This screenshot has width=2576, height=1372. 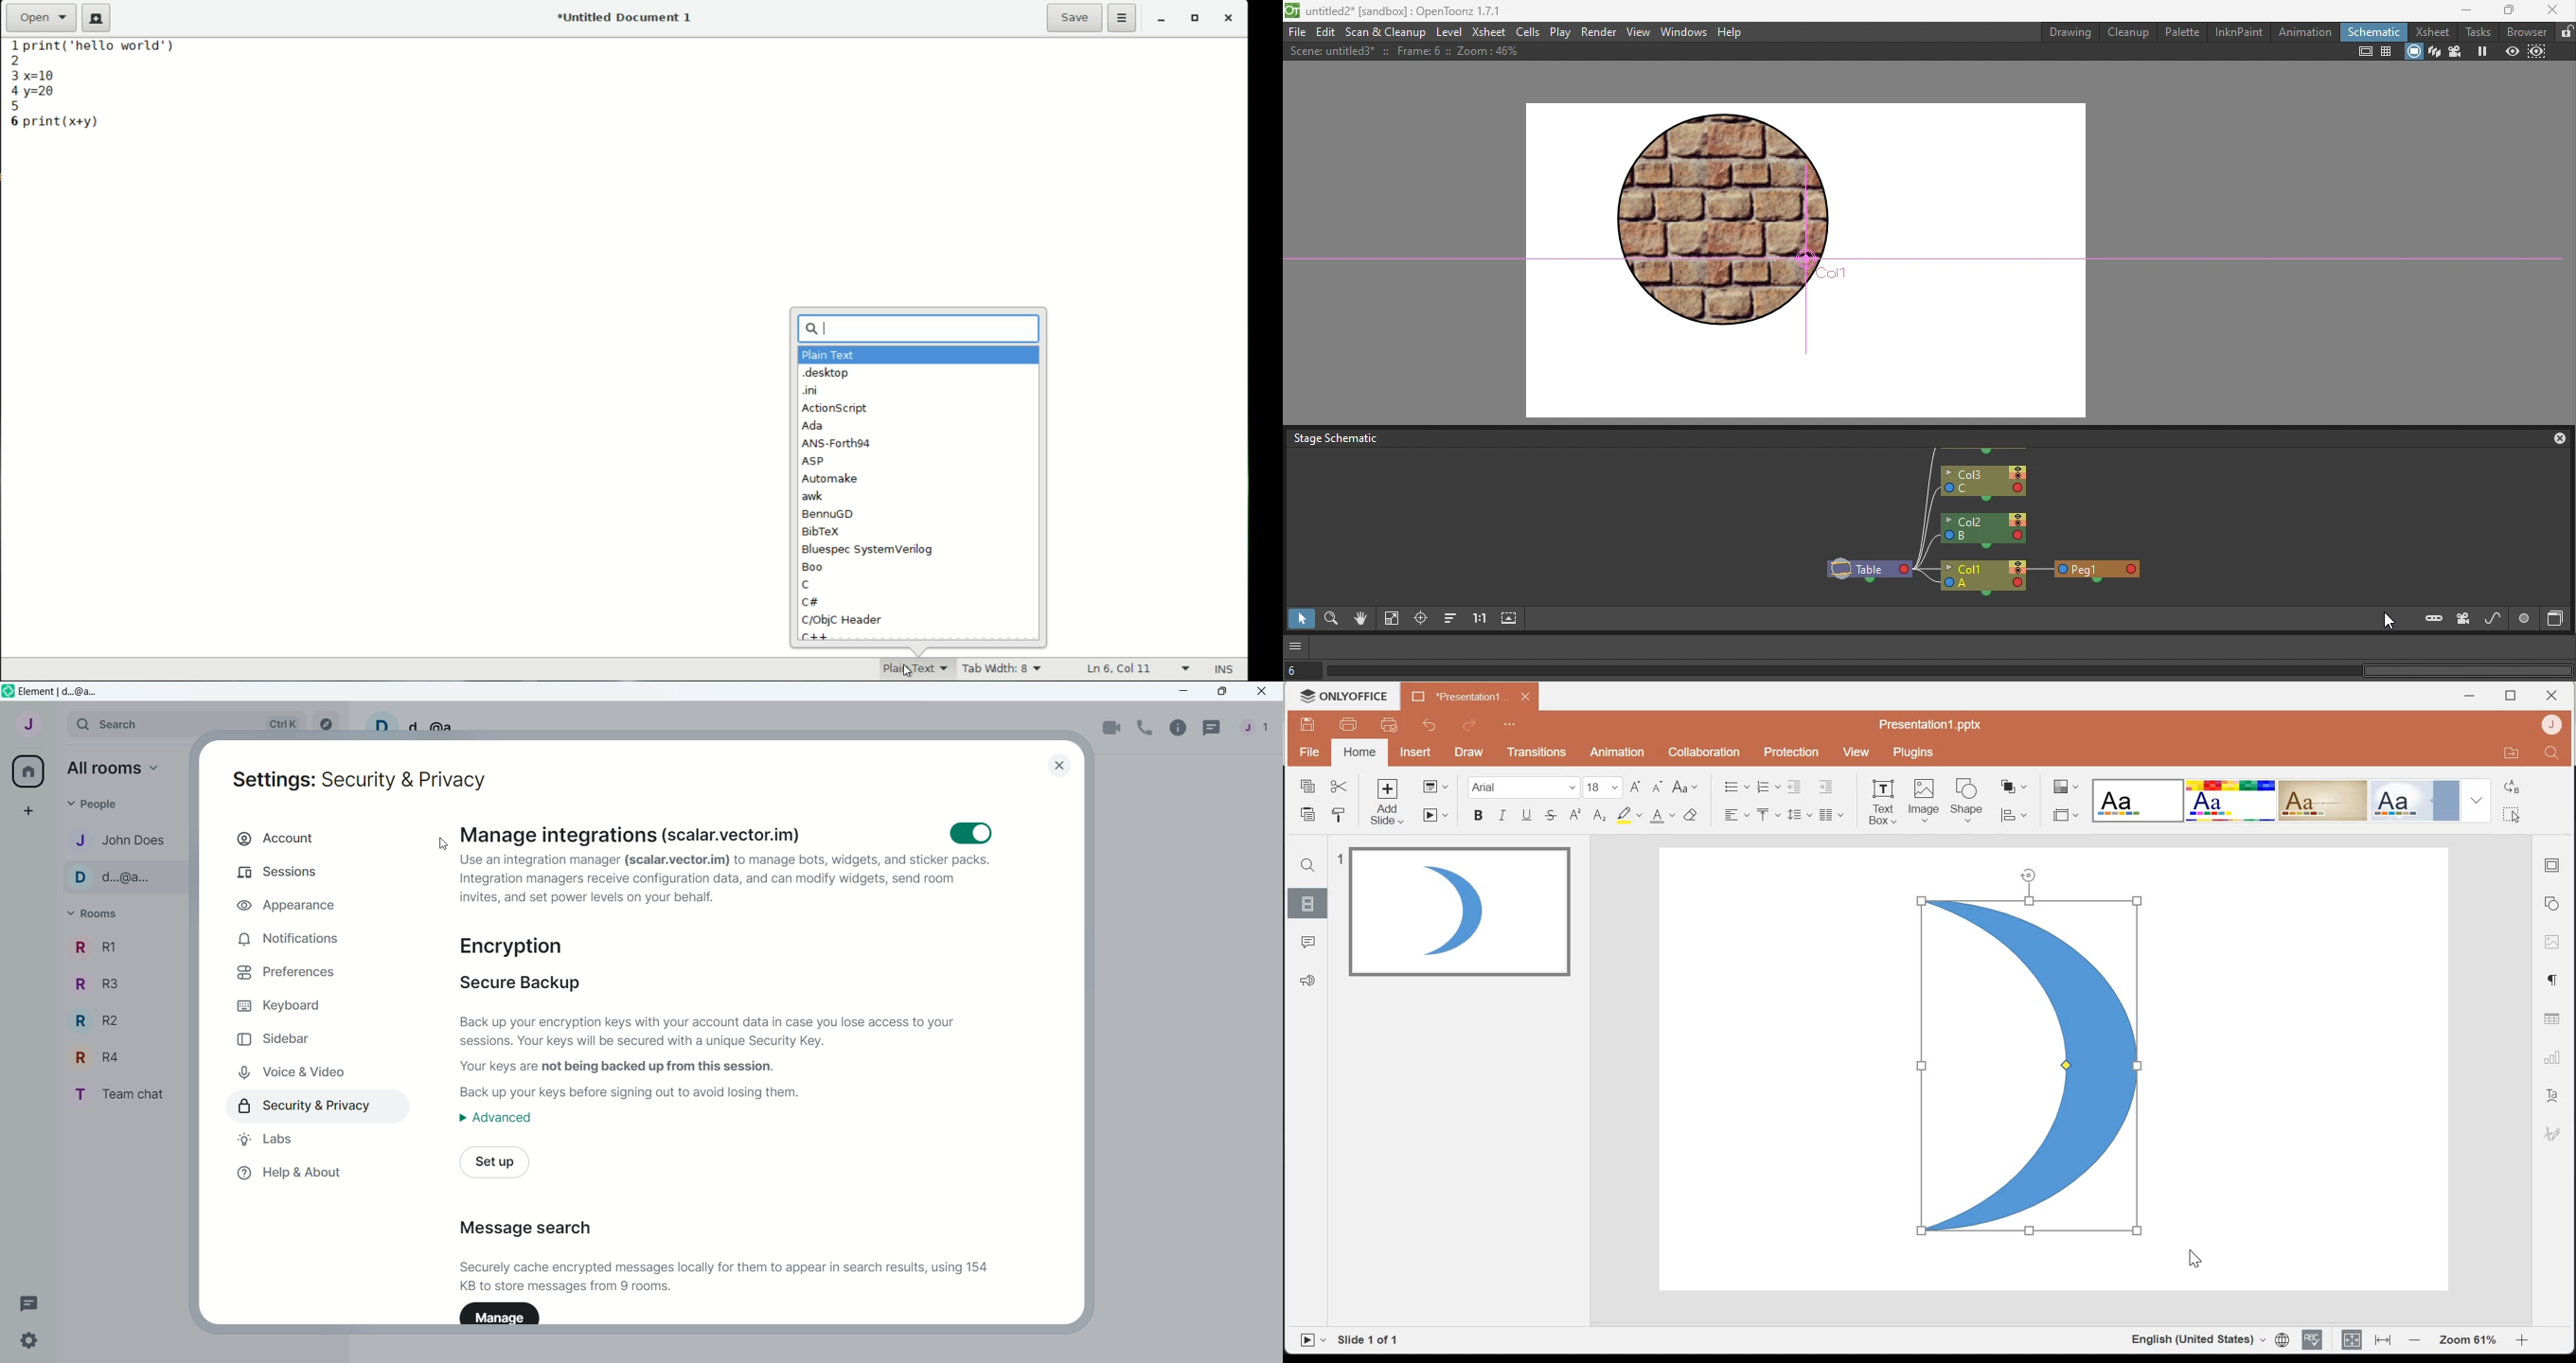 What do you see at coordinates (1480, 620) in the screenshot?
I see `Reset size` at bounding box center [1480, 620].